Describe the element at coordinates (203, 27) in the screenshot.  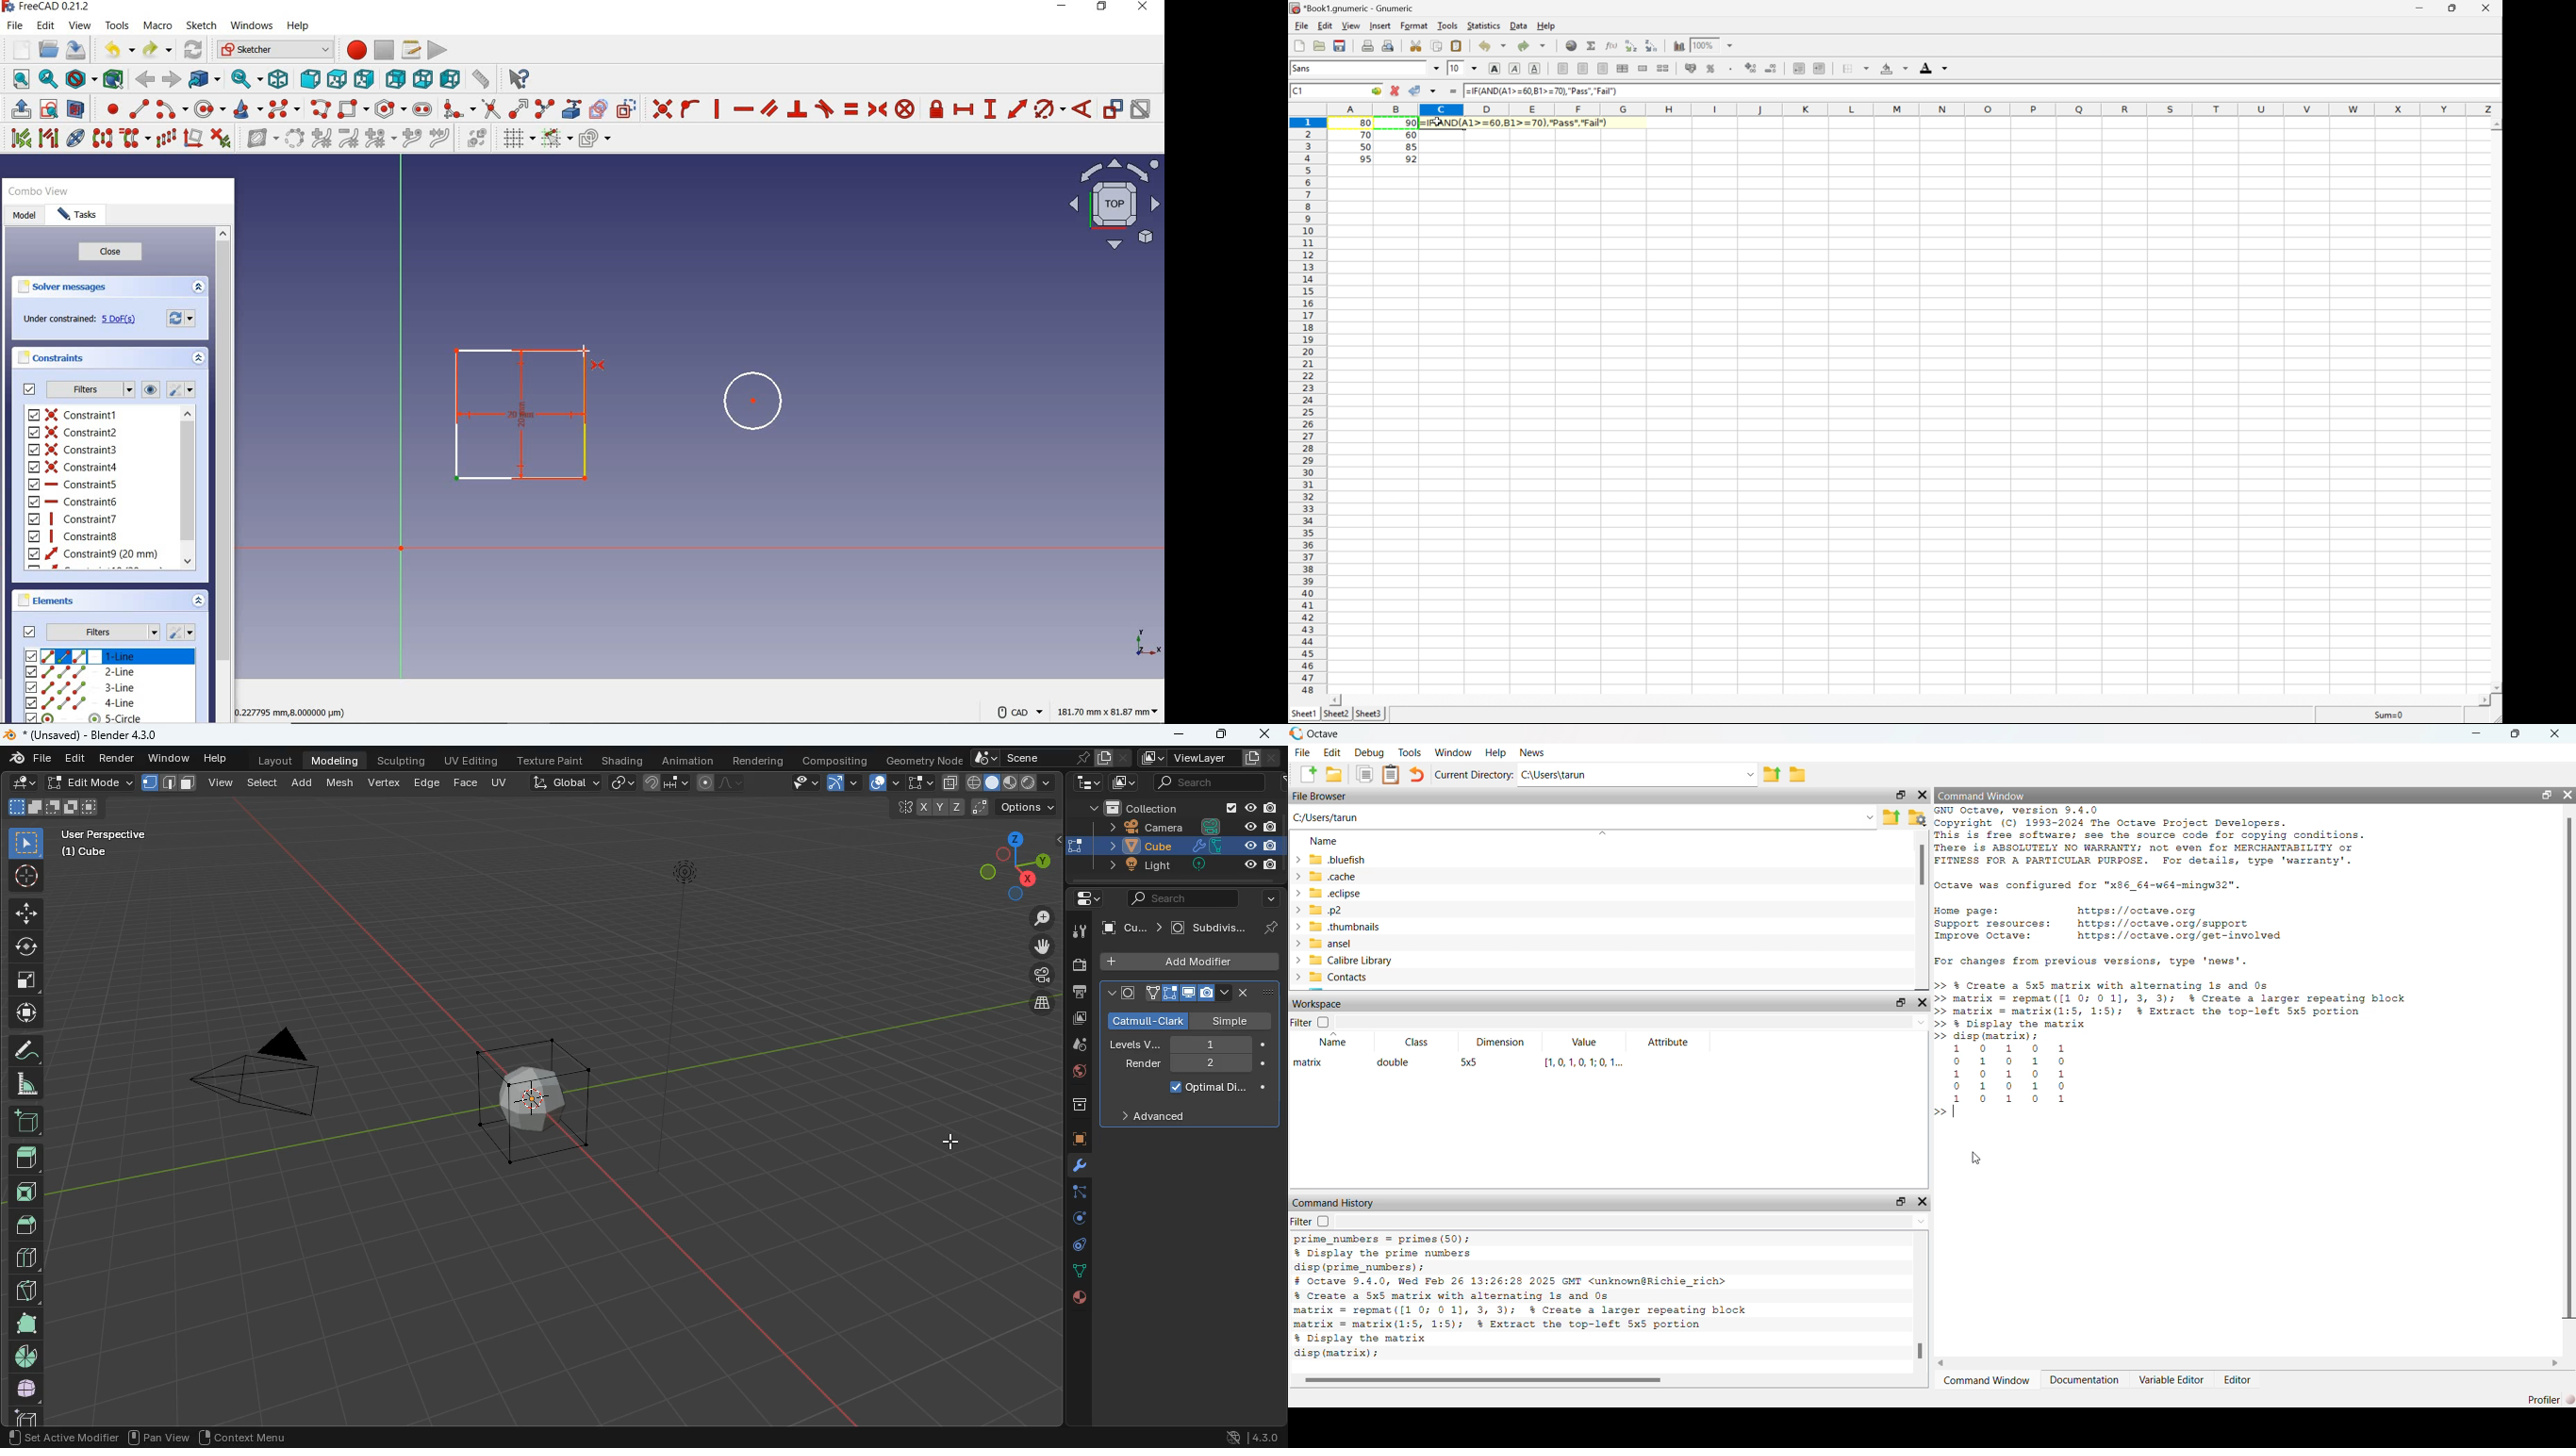
I see `sketch` at that location.